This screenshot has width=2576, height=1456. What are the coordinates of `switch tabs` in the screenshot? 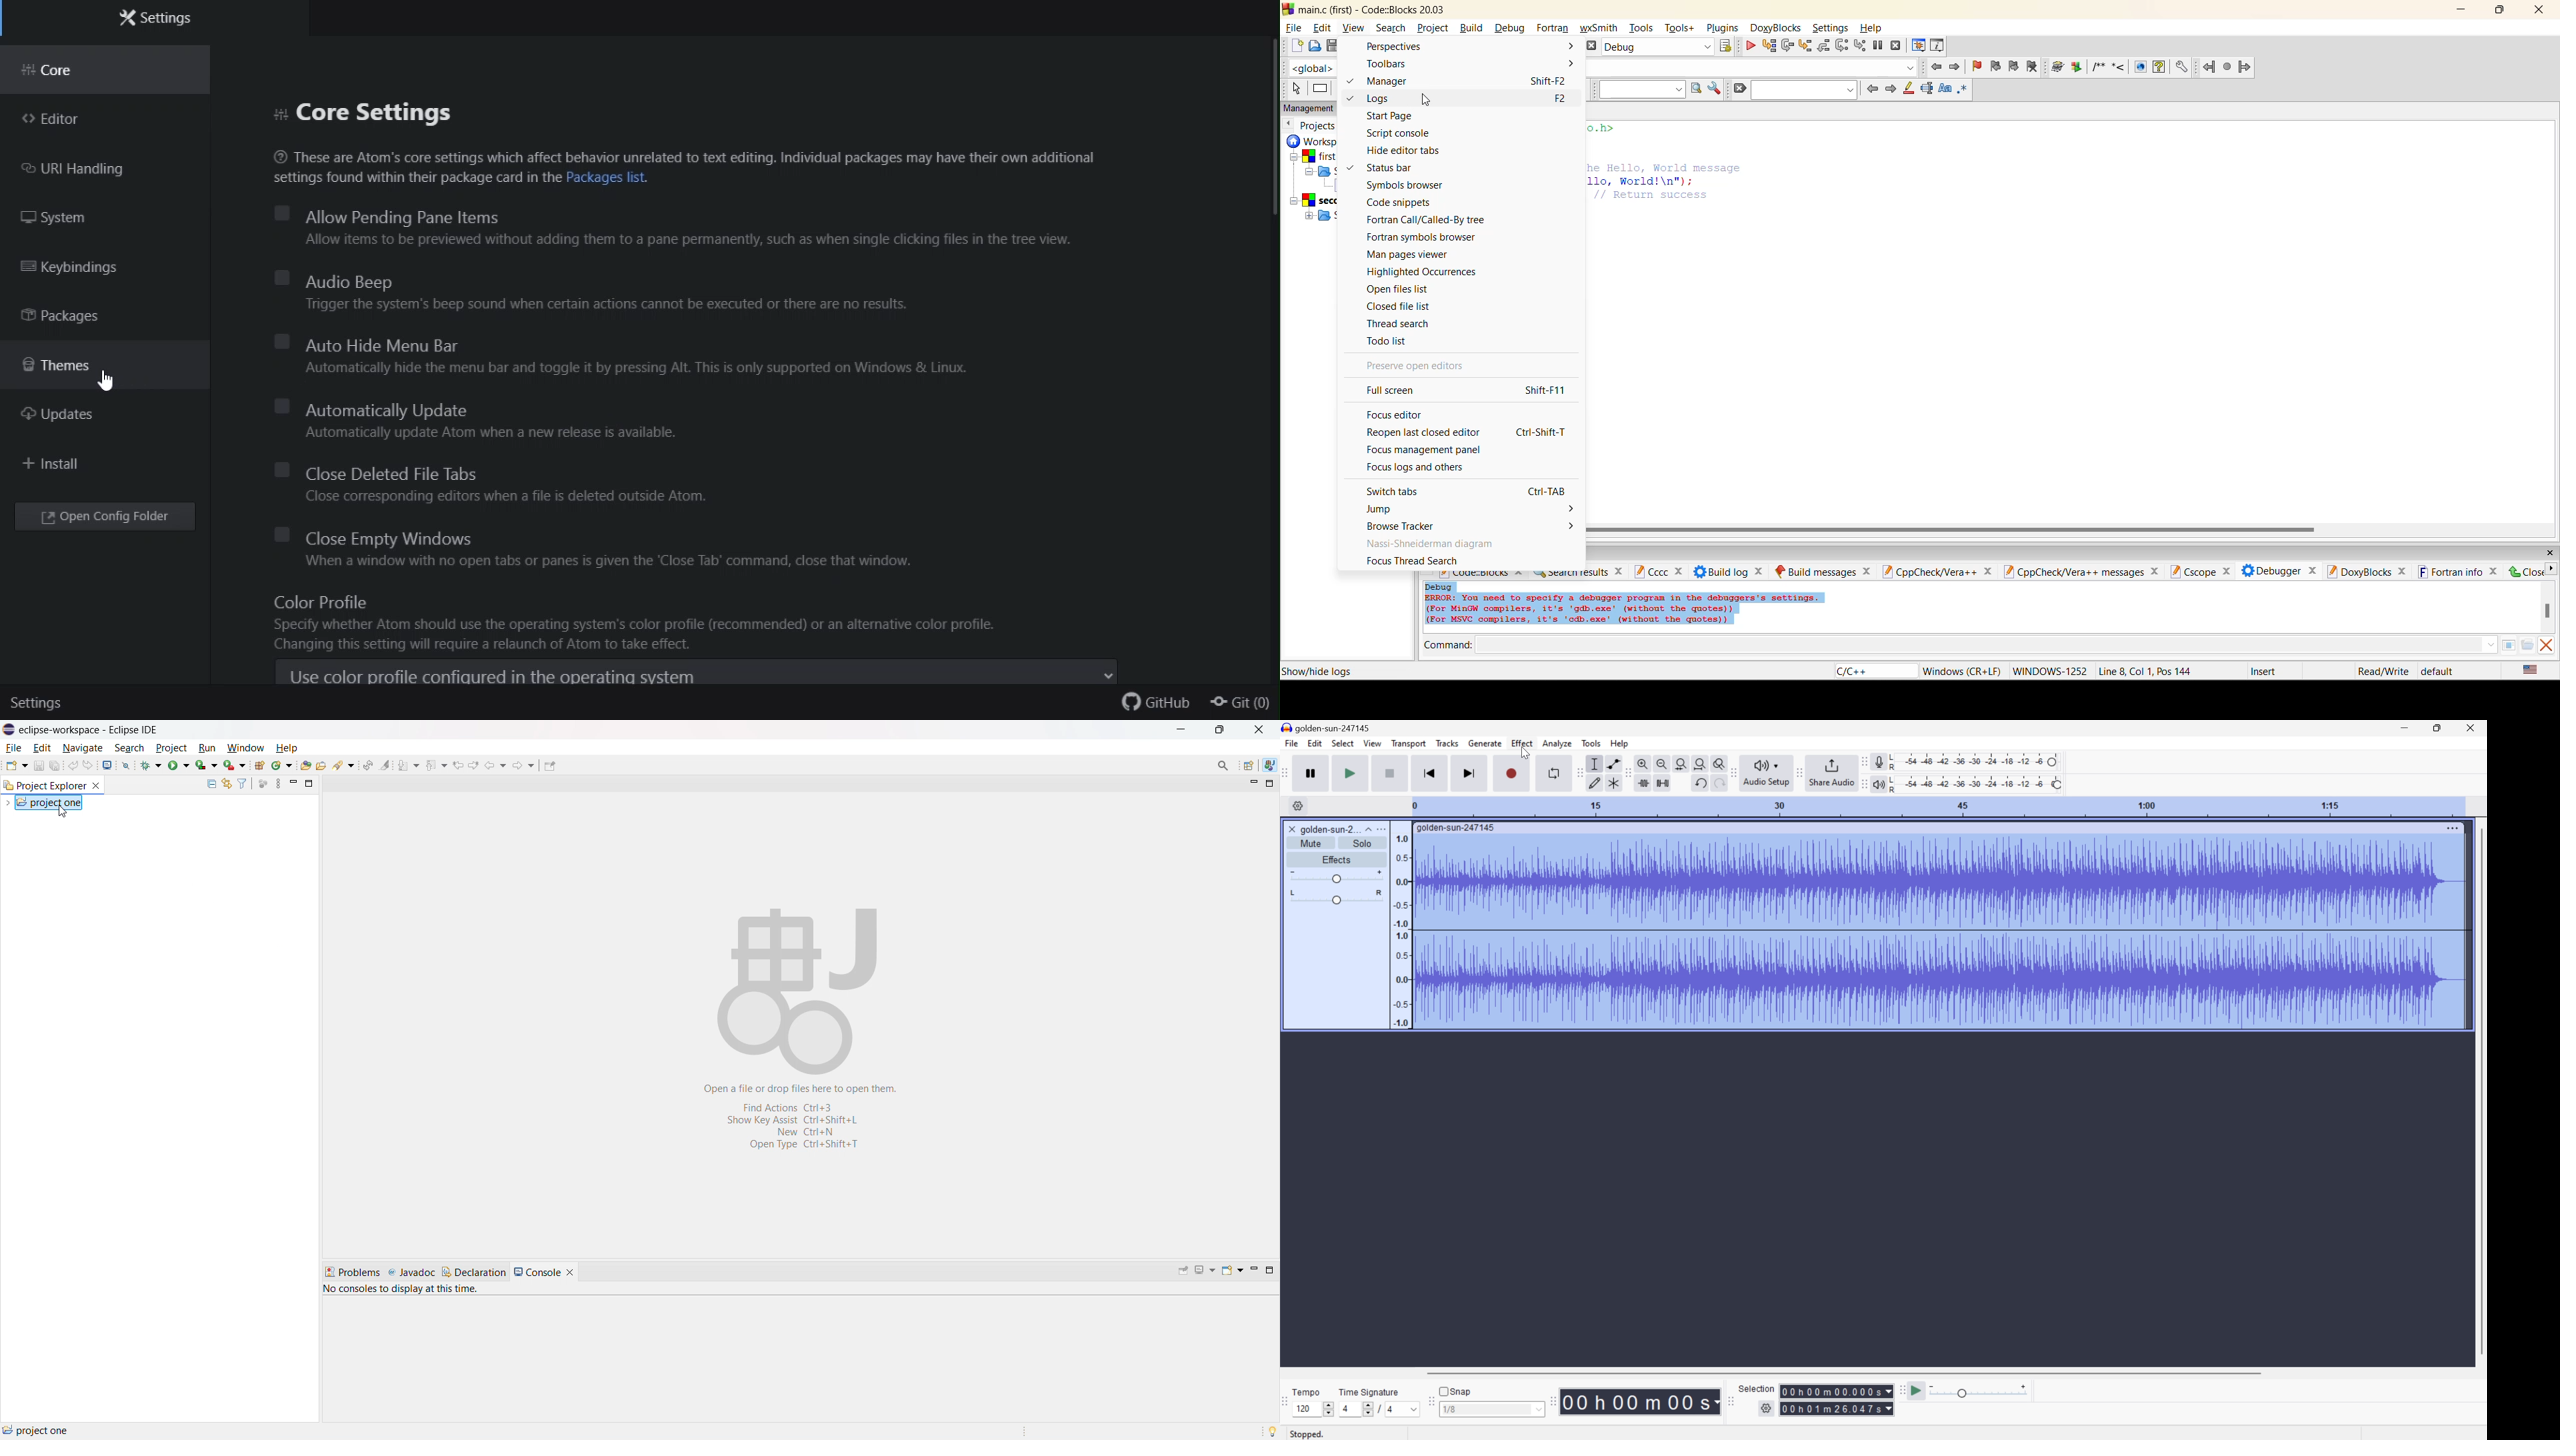 It's located at (1393, 491).